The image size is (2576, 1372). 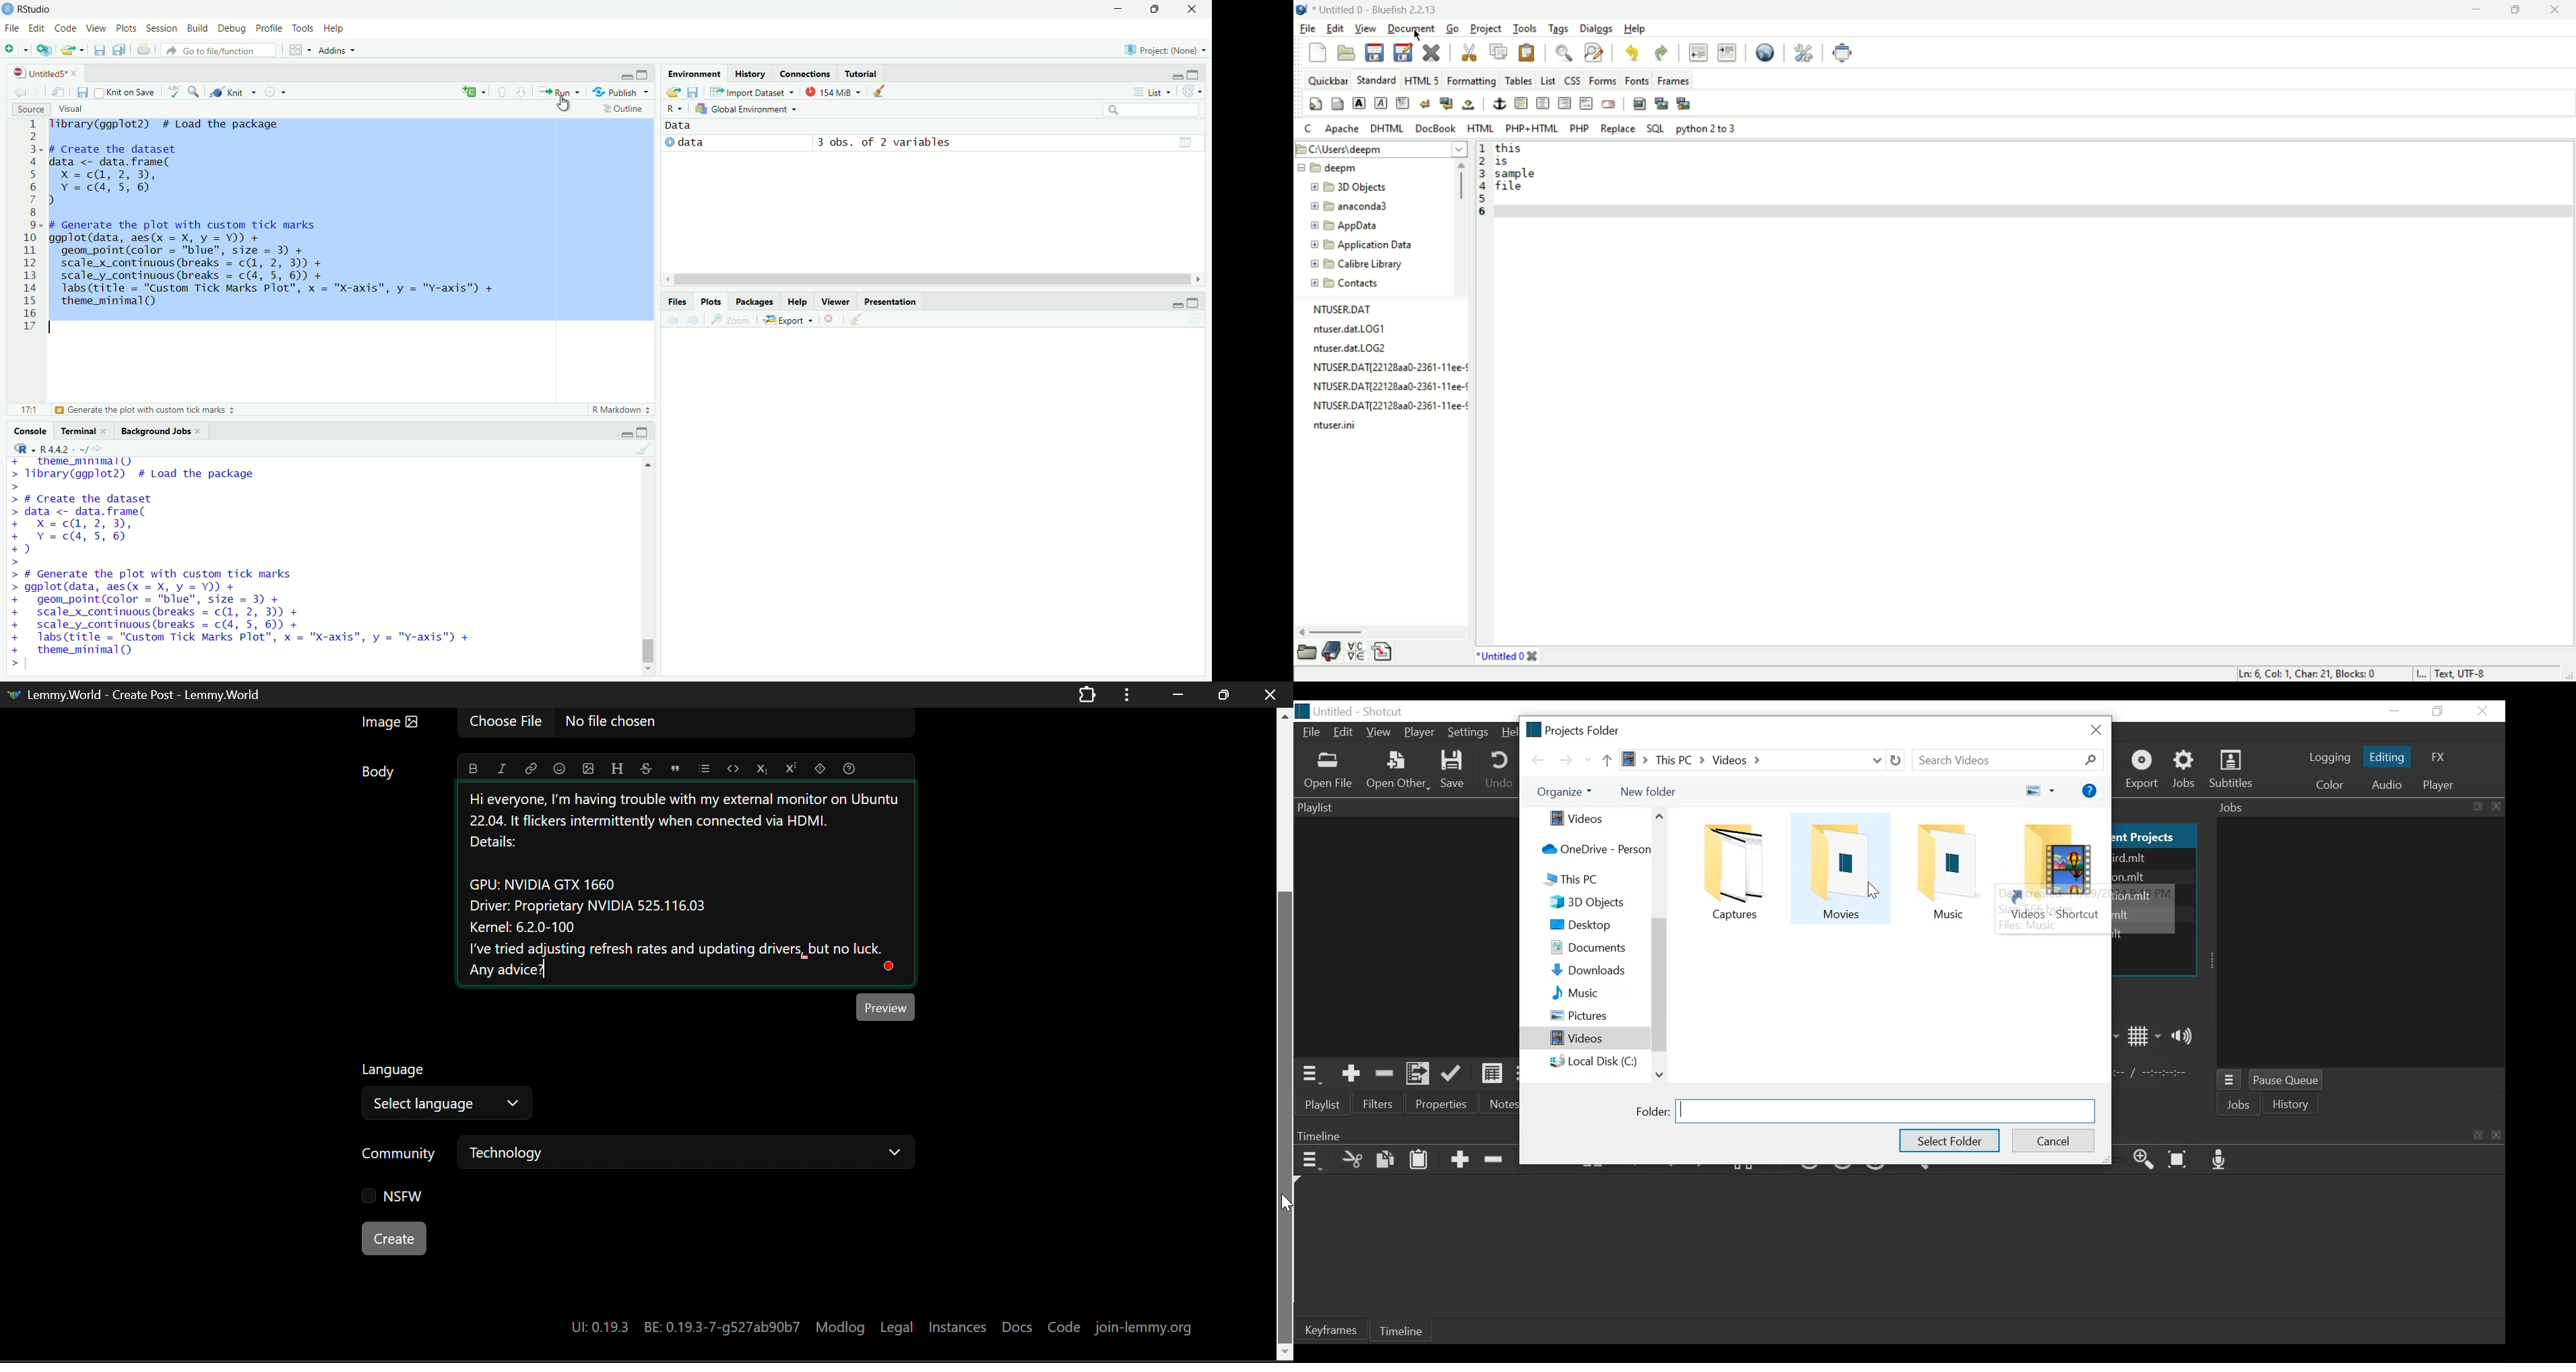 What do you see at coordinates (151, 410) in the screenshot?
I see `generate the plot with custom tick marks` at bounding box center [151, 410].